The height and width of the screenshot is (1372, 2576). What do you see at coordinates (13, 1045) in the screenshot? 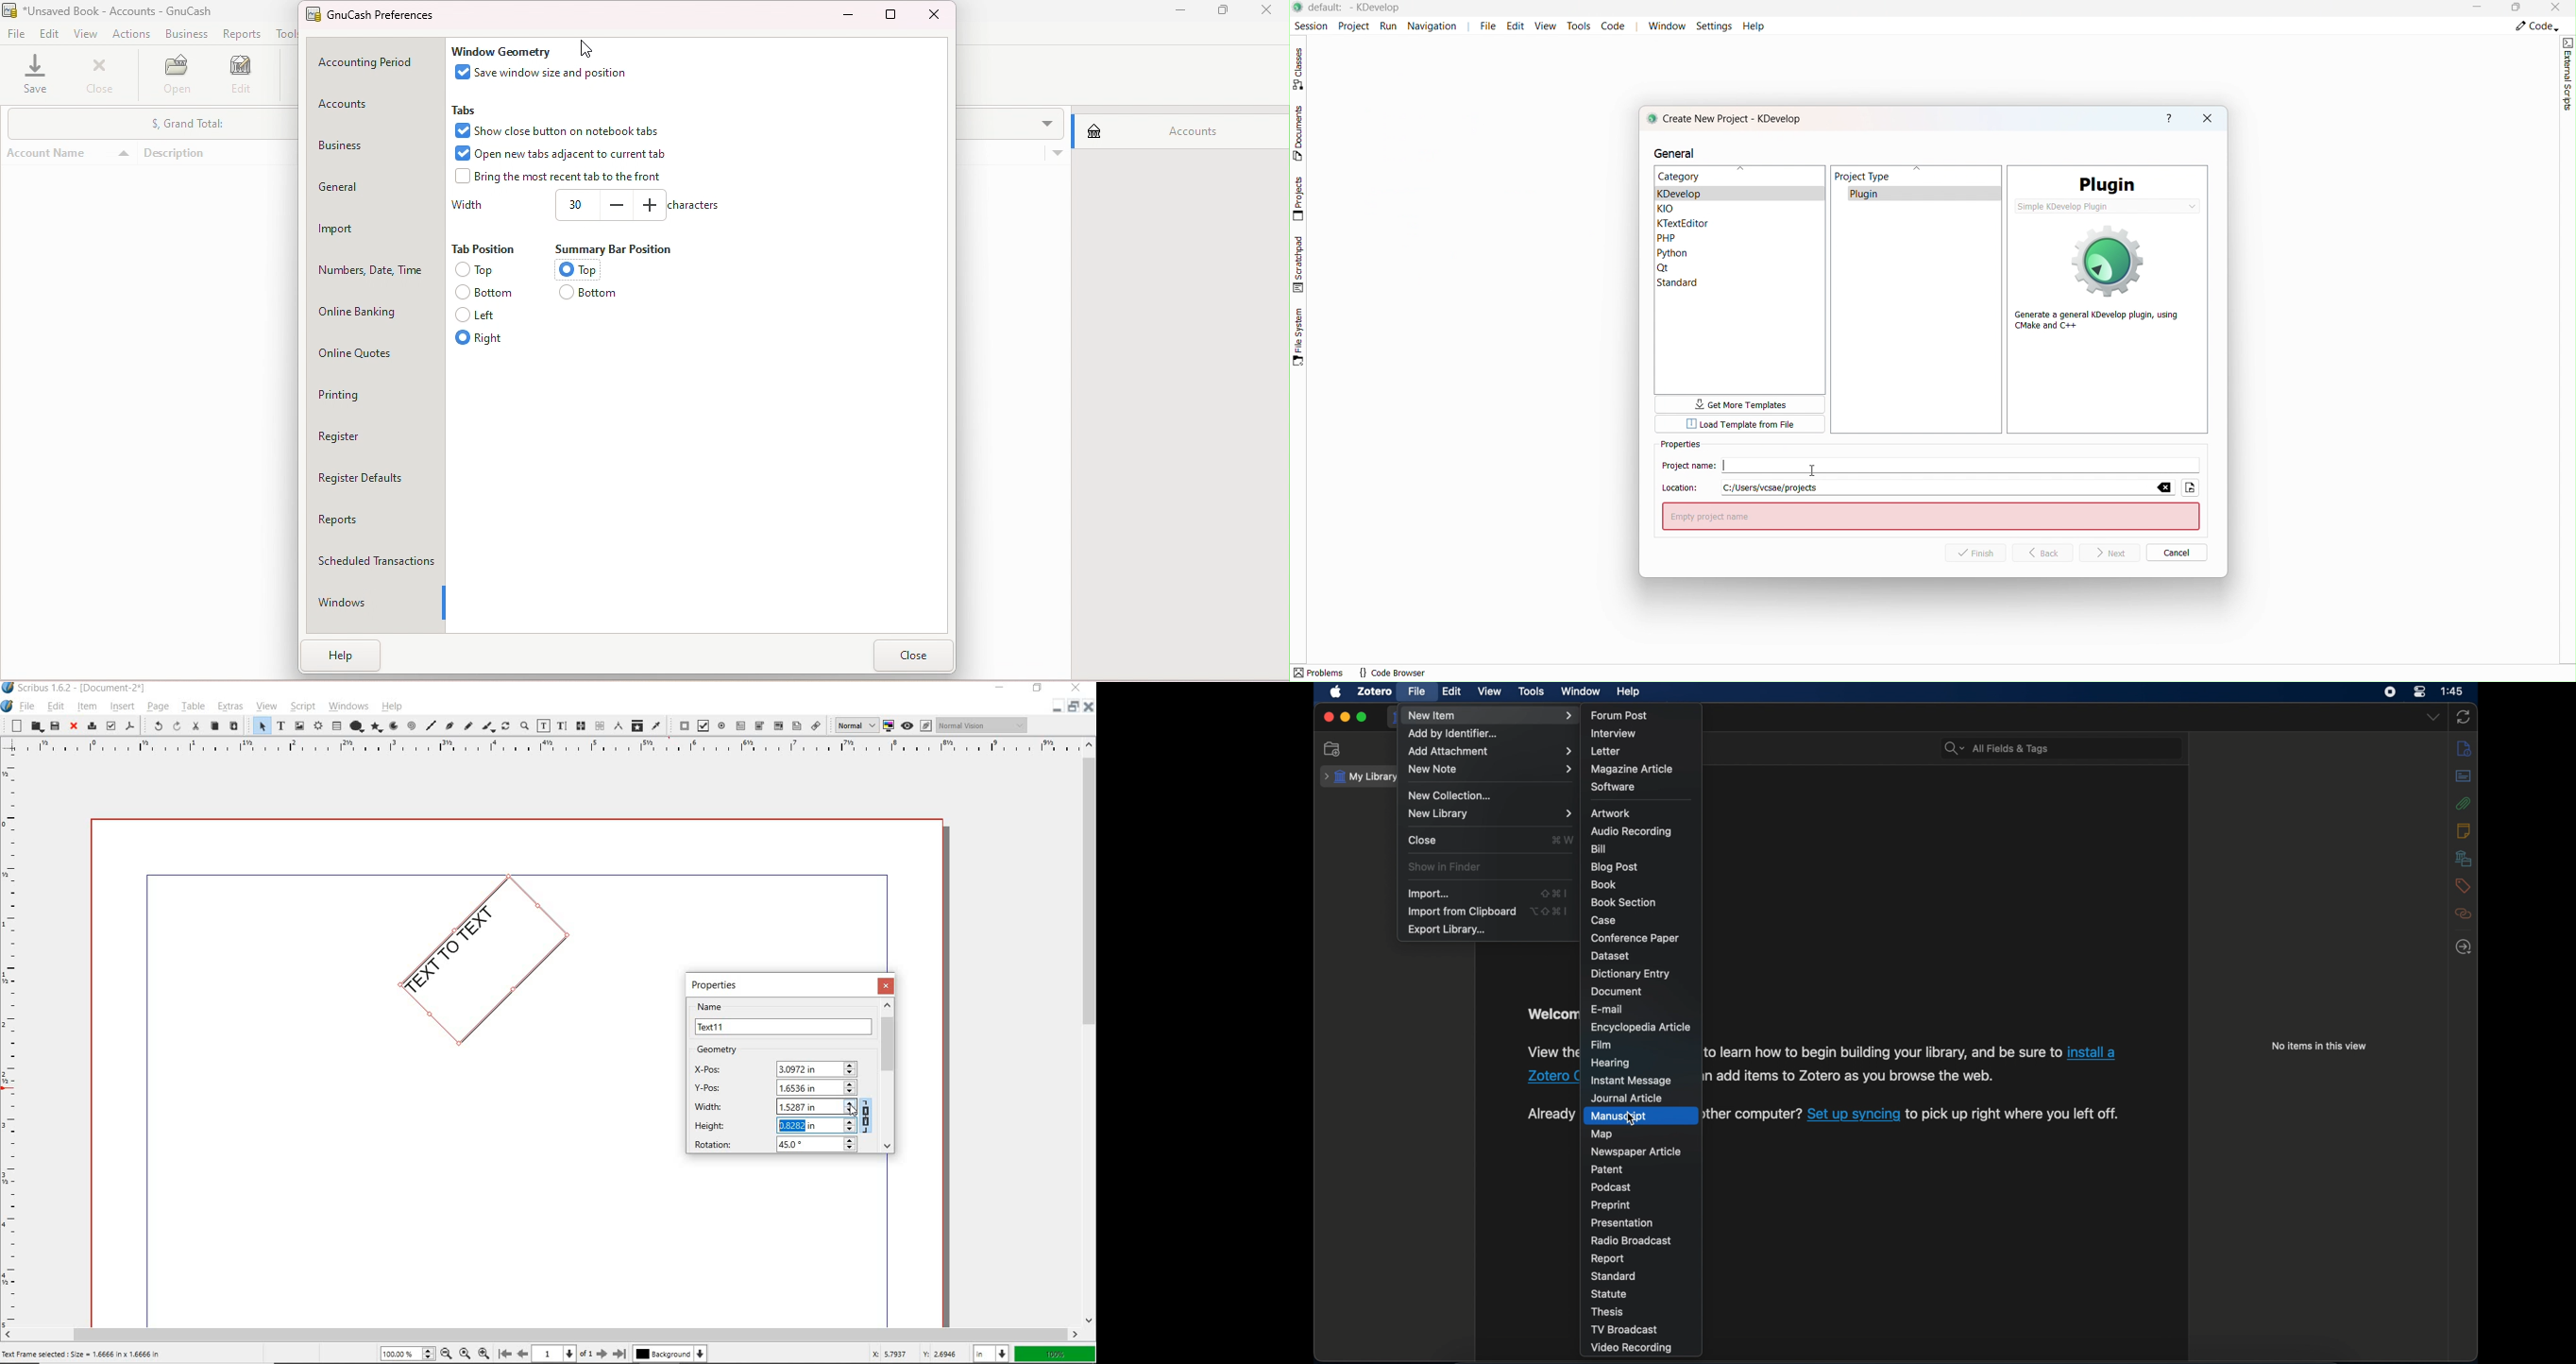
I see `ruler` at bounding box center [13, 1045].